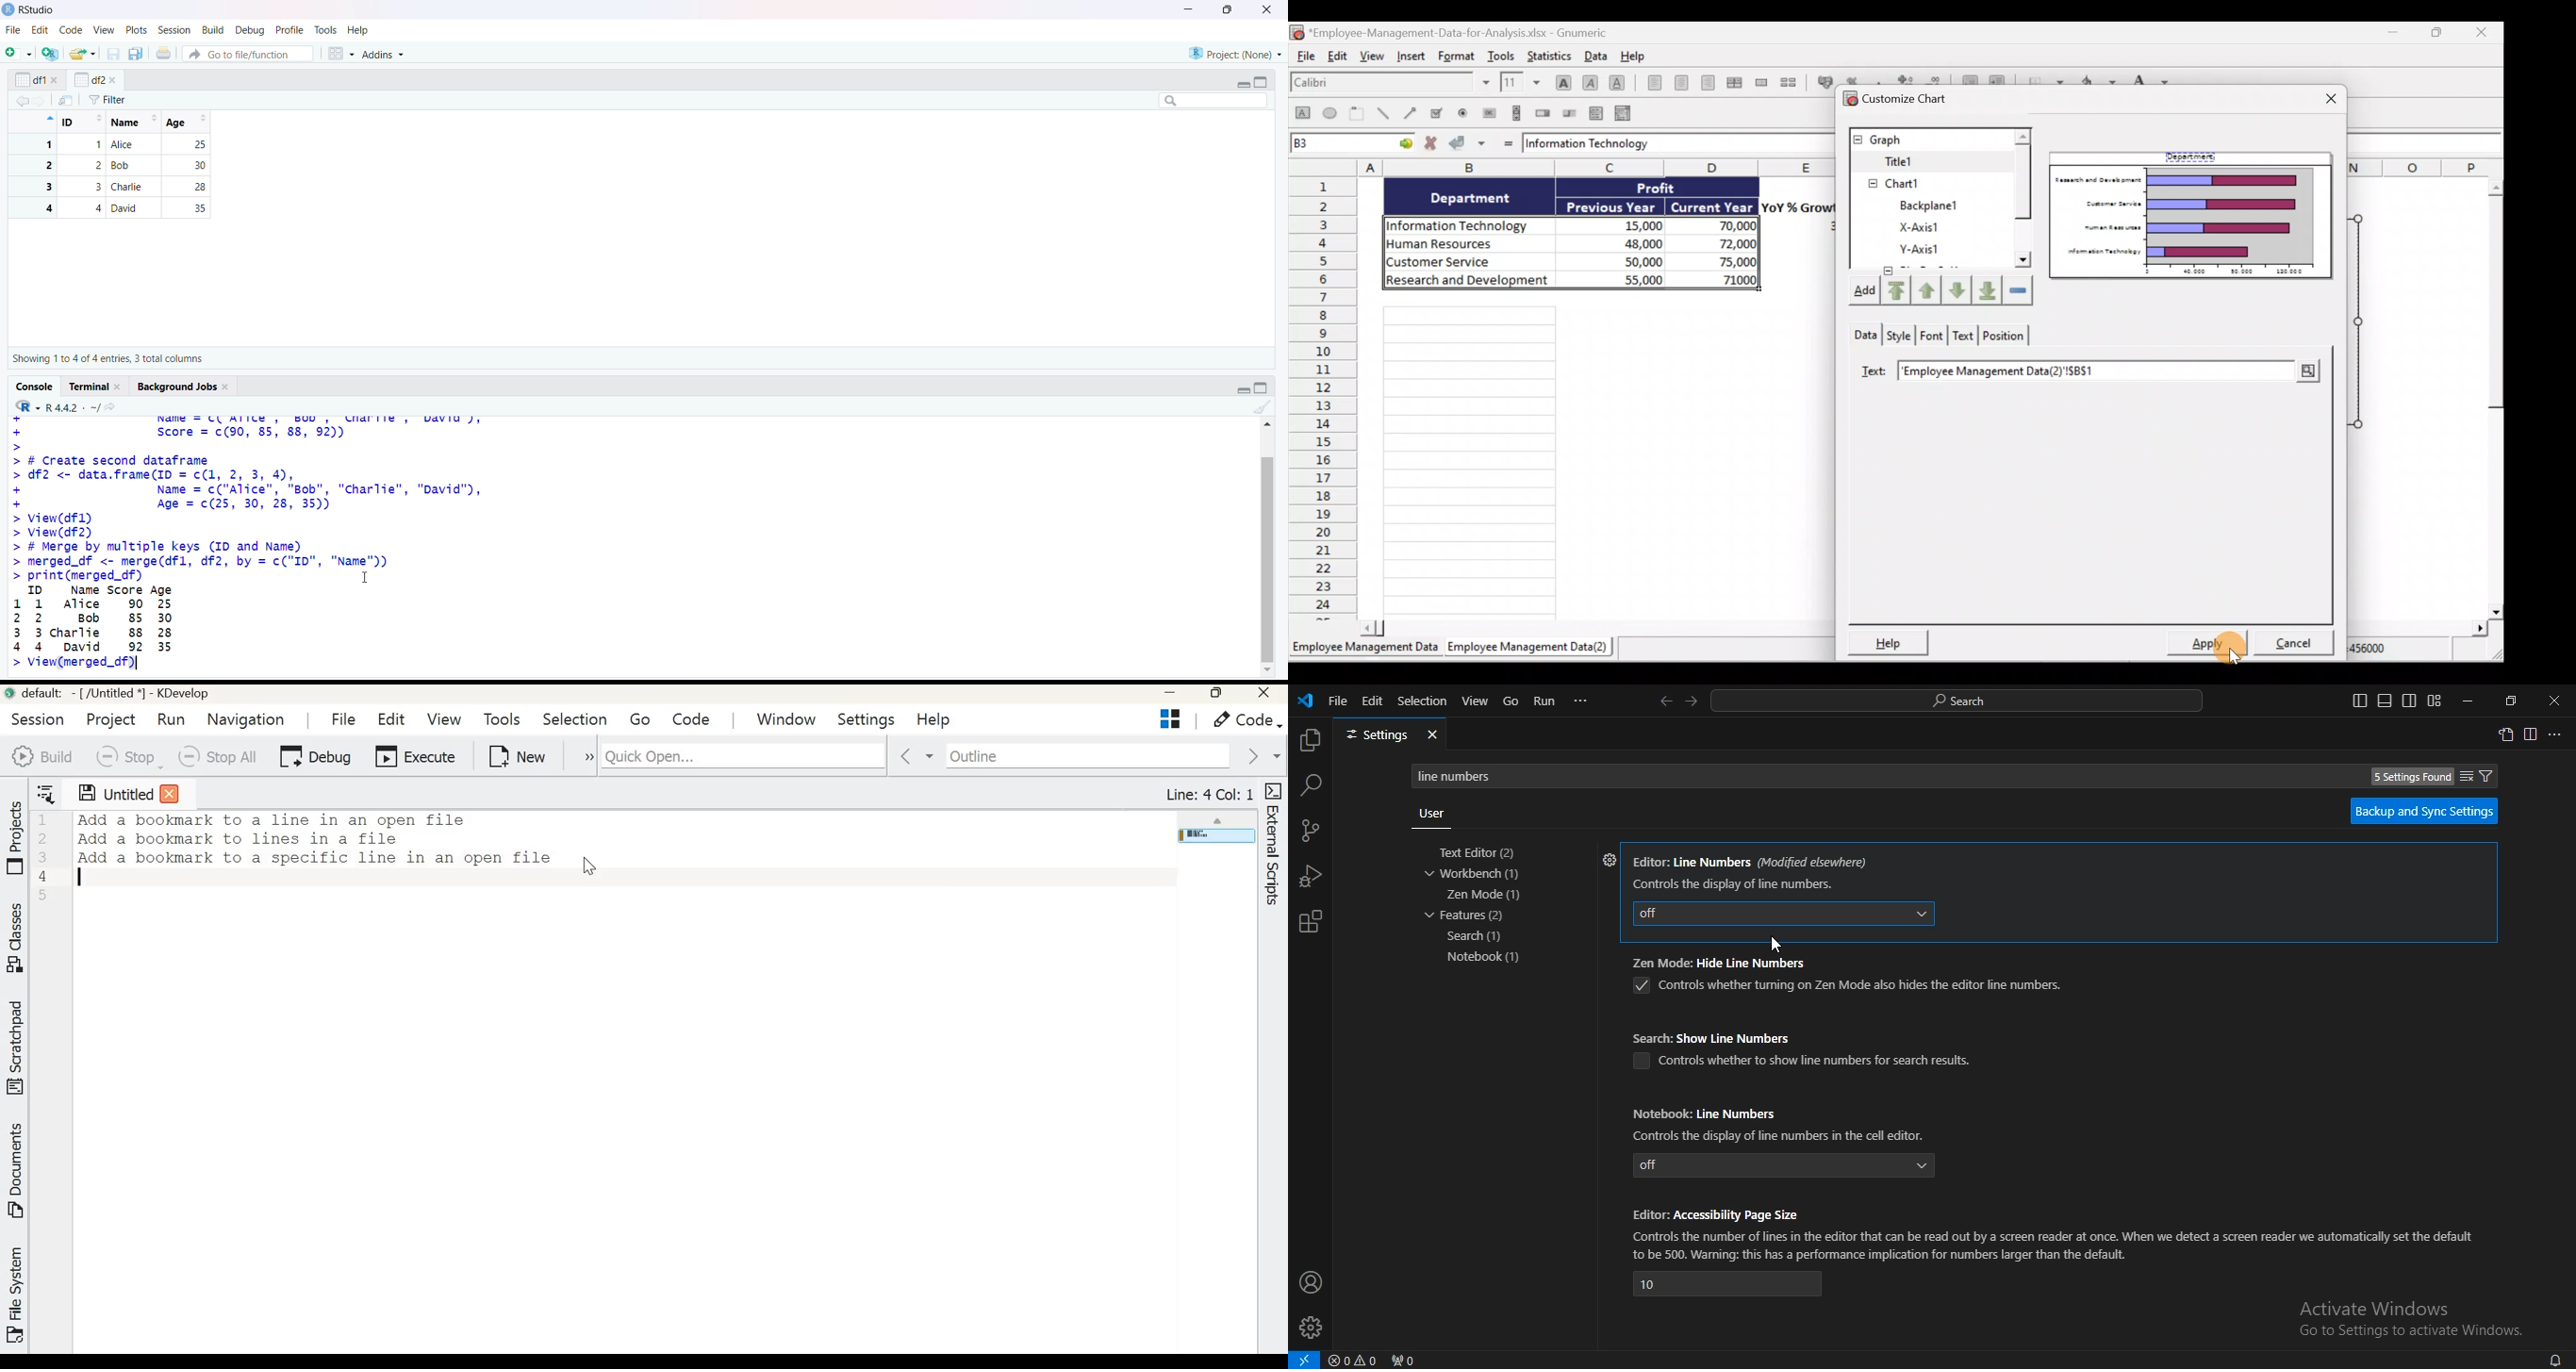  What do you see at coordinates (177, 387) in the screenshot?
I see `Background jobs` at bounding box center [177, 387].